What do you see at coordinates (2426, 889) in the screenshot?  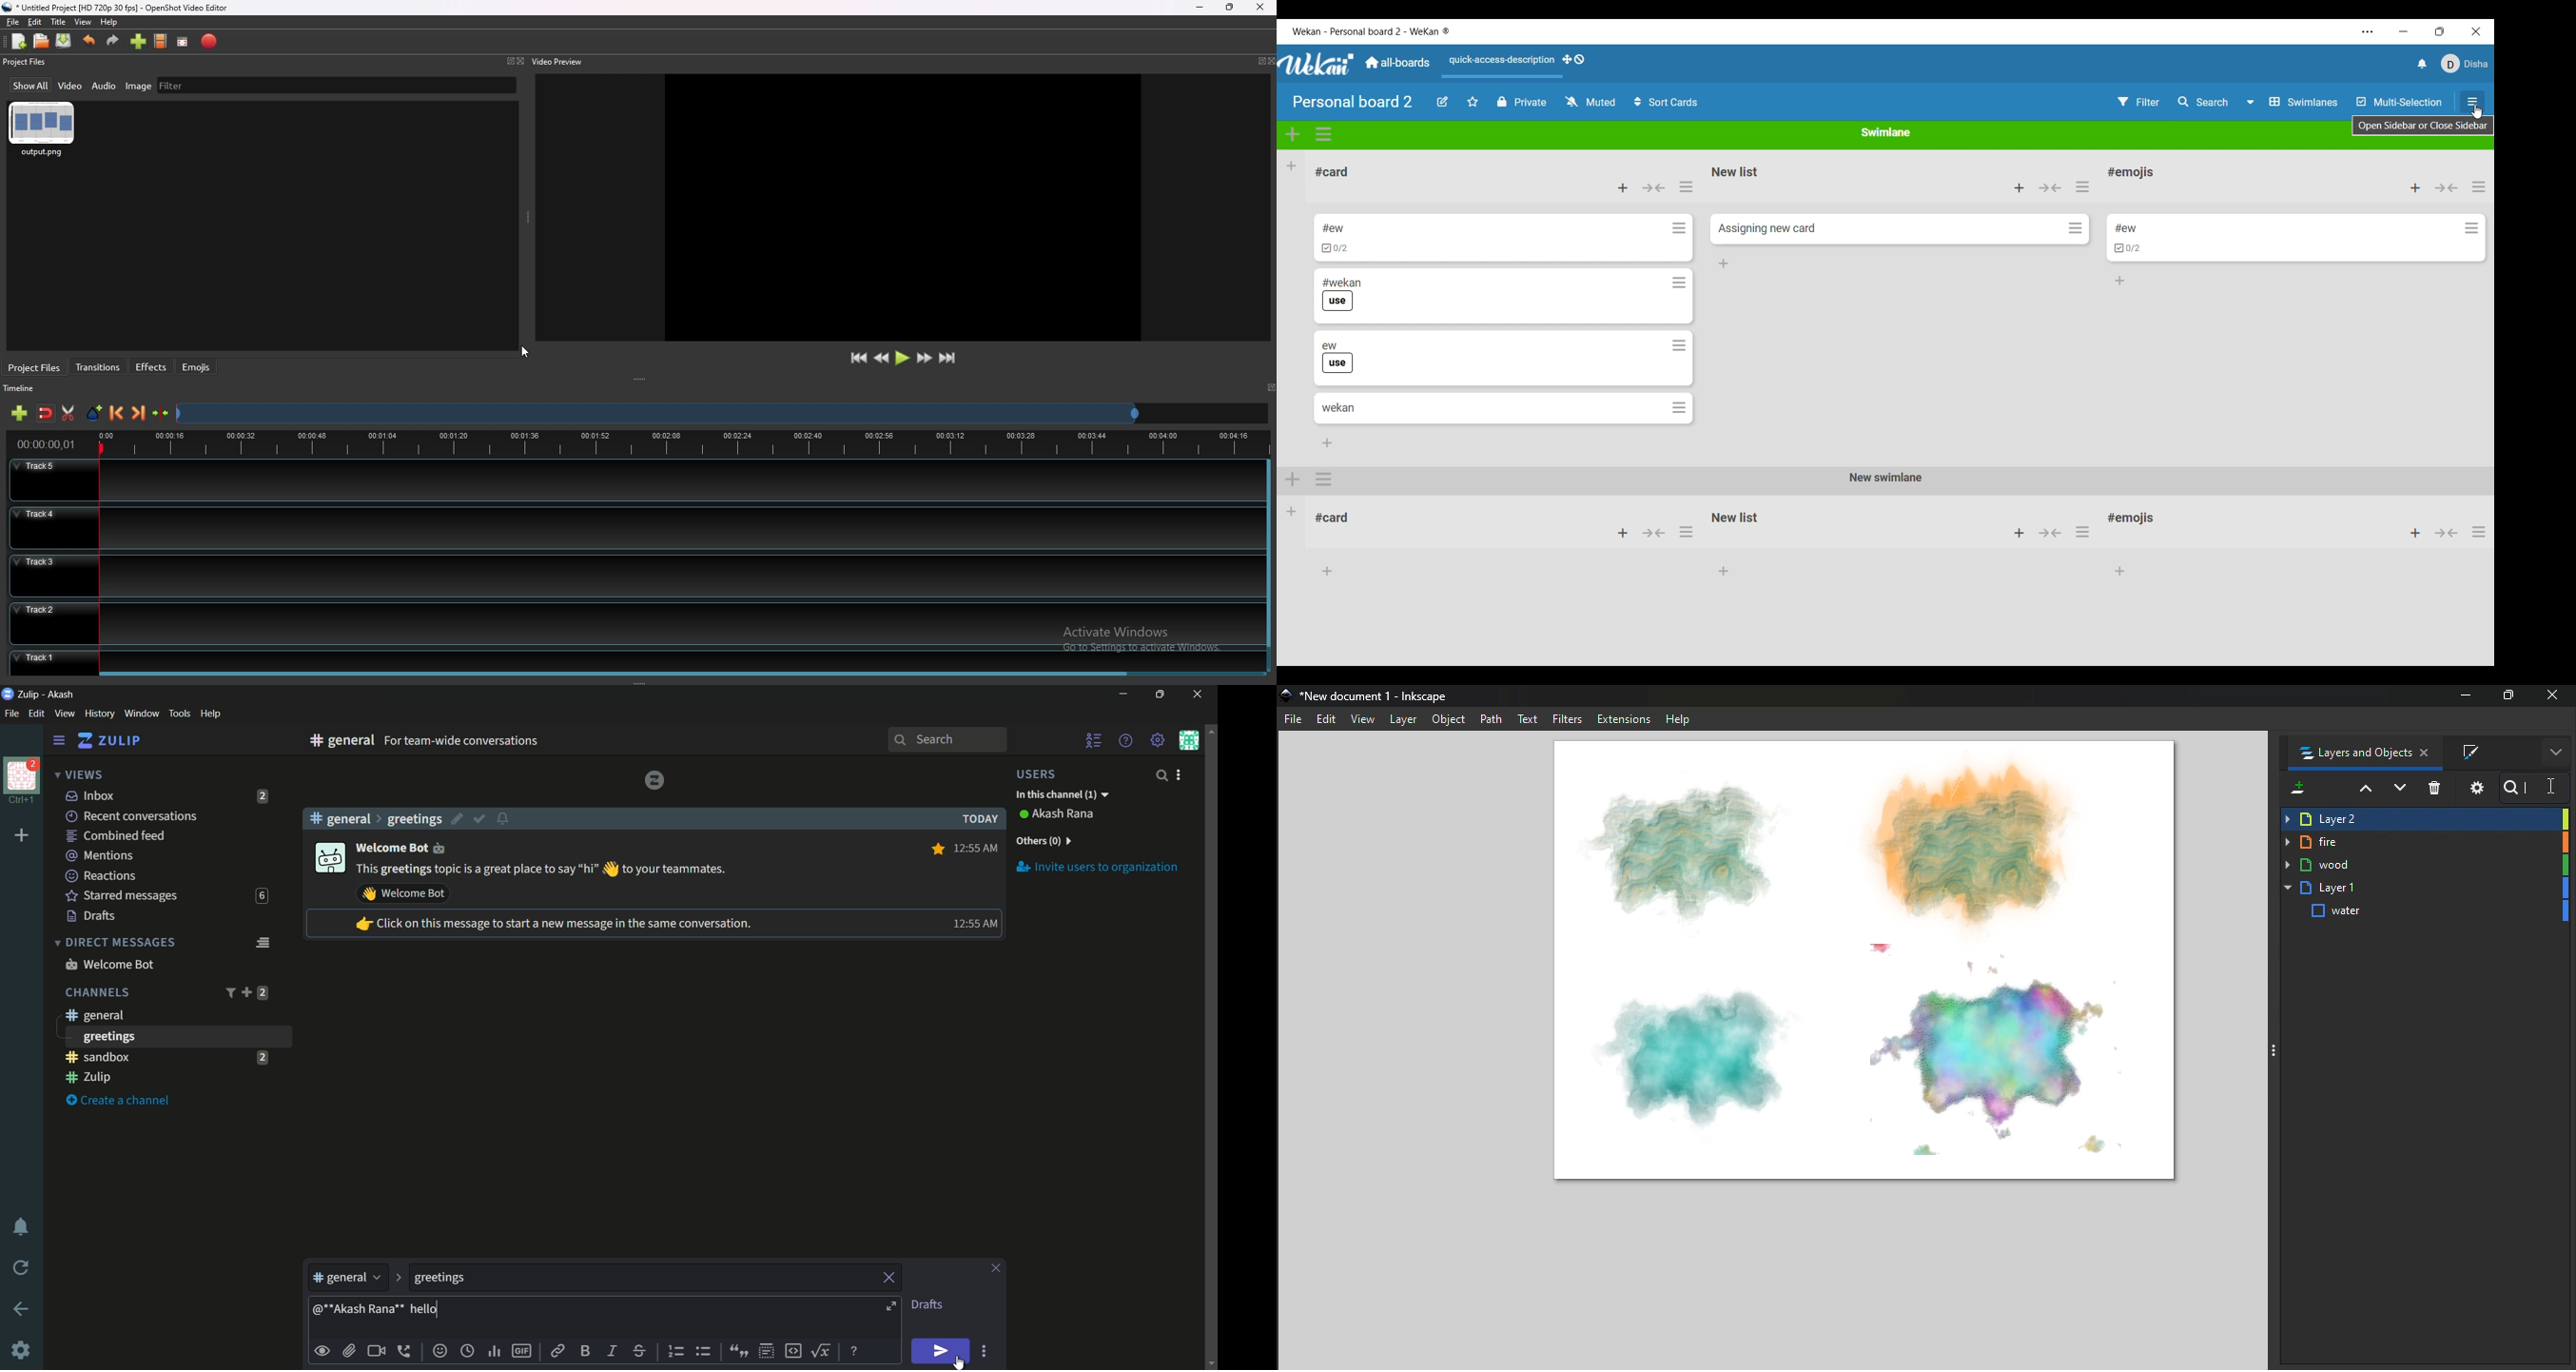 I see `Layer 1` at bounding box center [2426, 889].